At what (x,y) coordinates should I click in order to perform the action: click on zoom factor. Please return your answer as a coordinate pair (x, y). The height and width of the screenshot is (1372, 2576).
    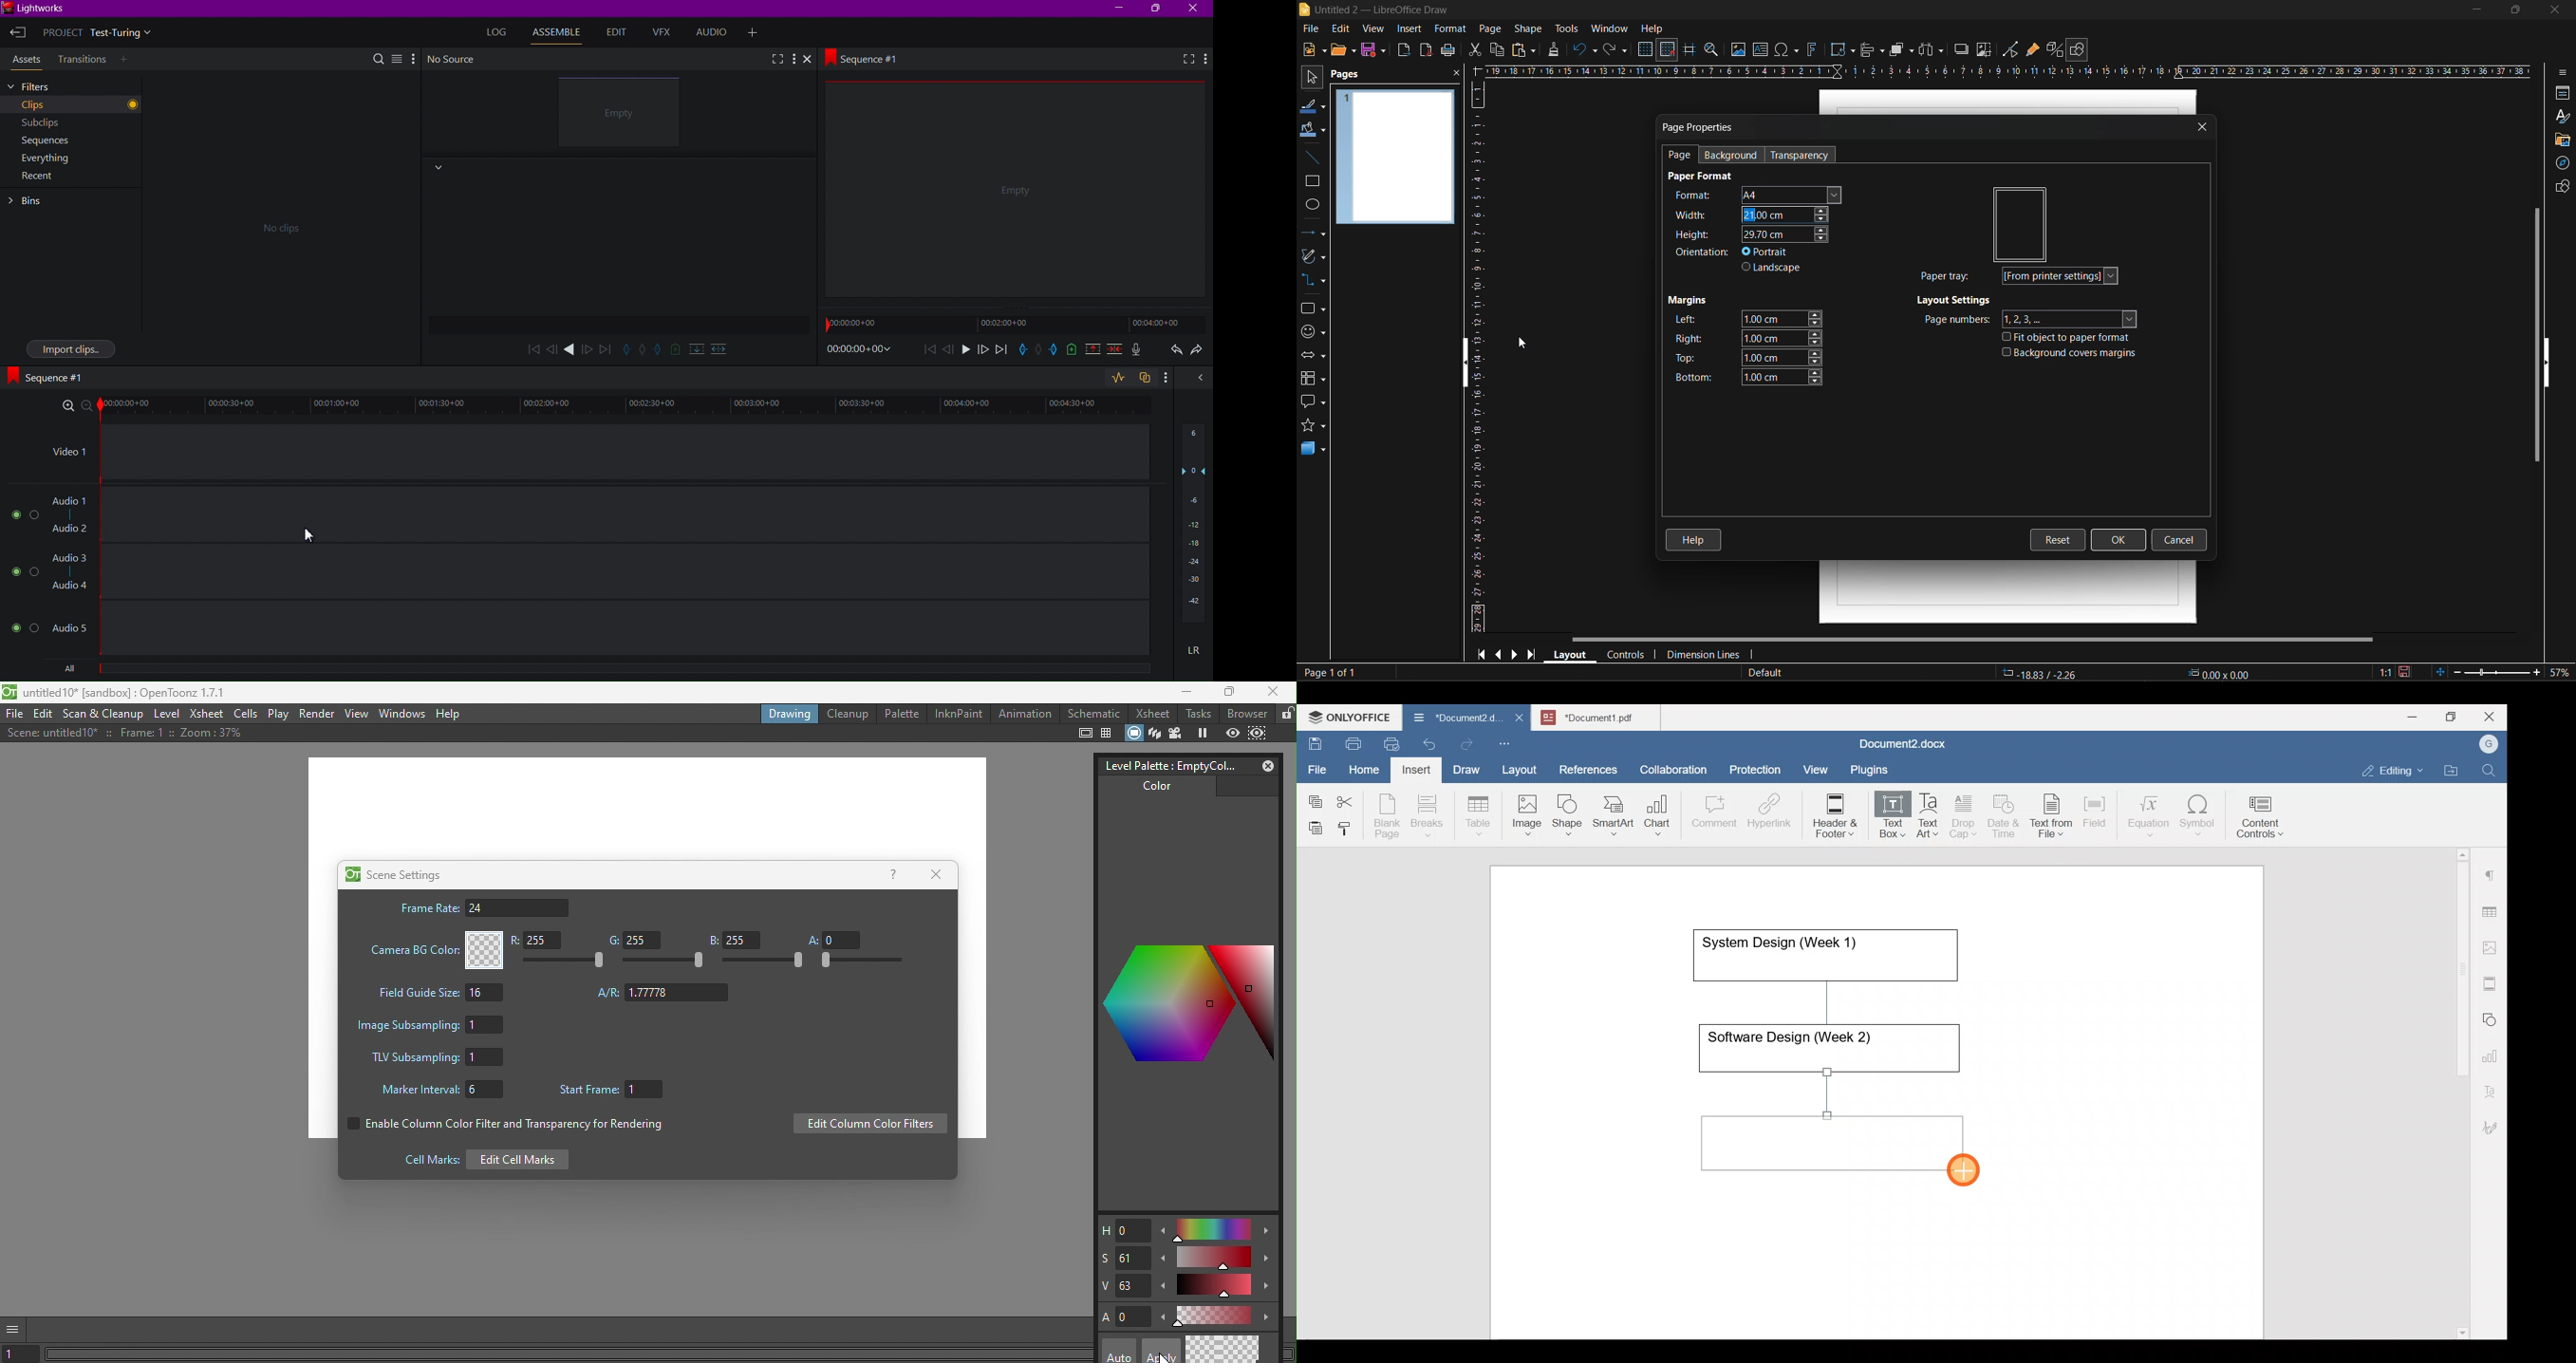
    Looking at the image, I should click on (2560, 673).